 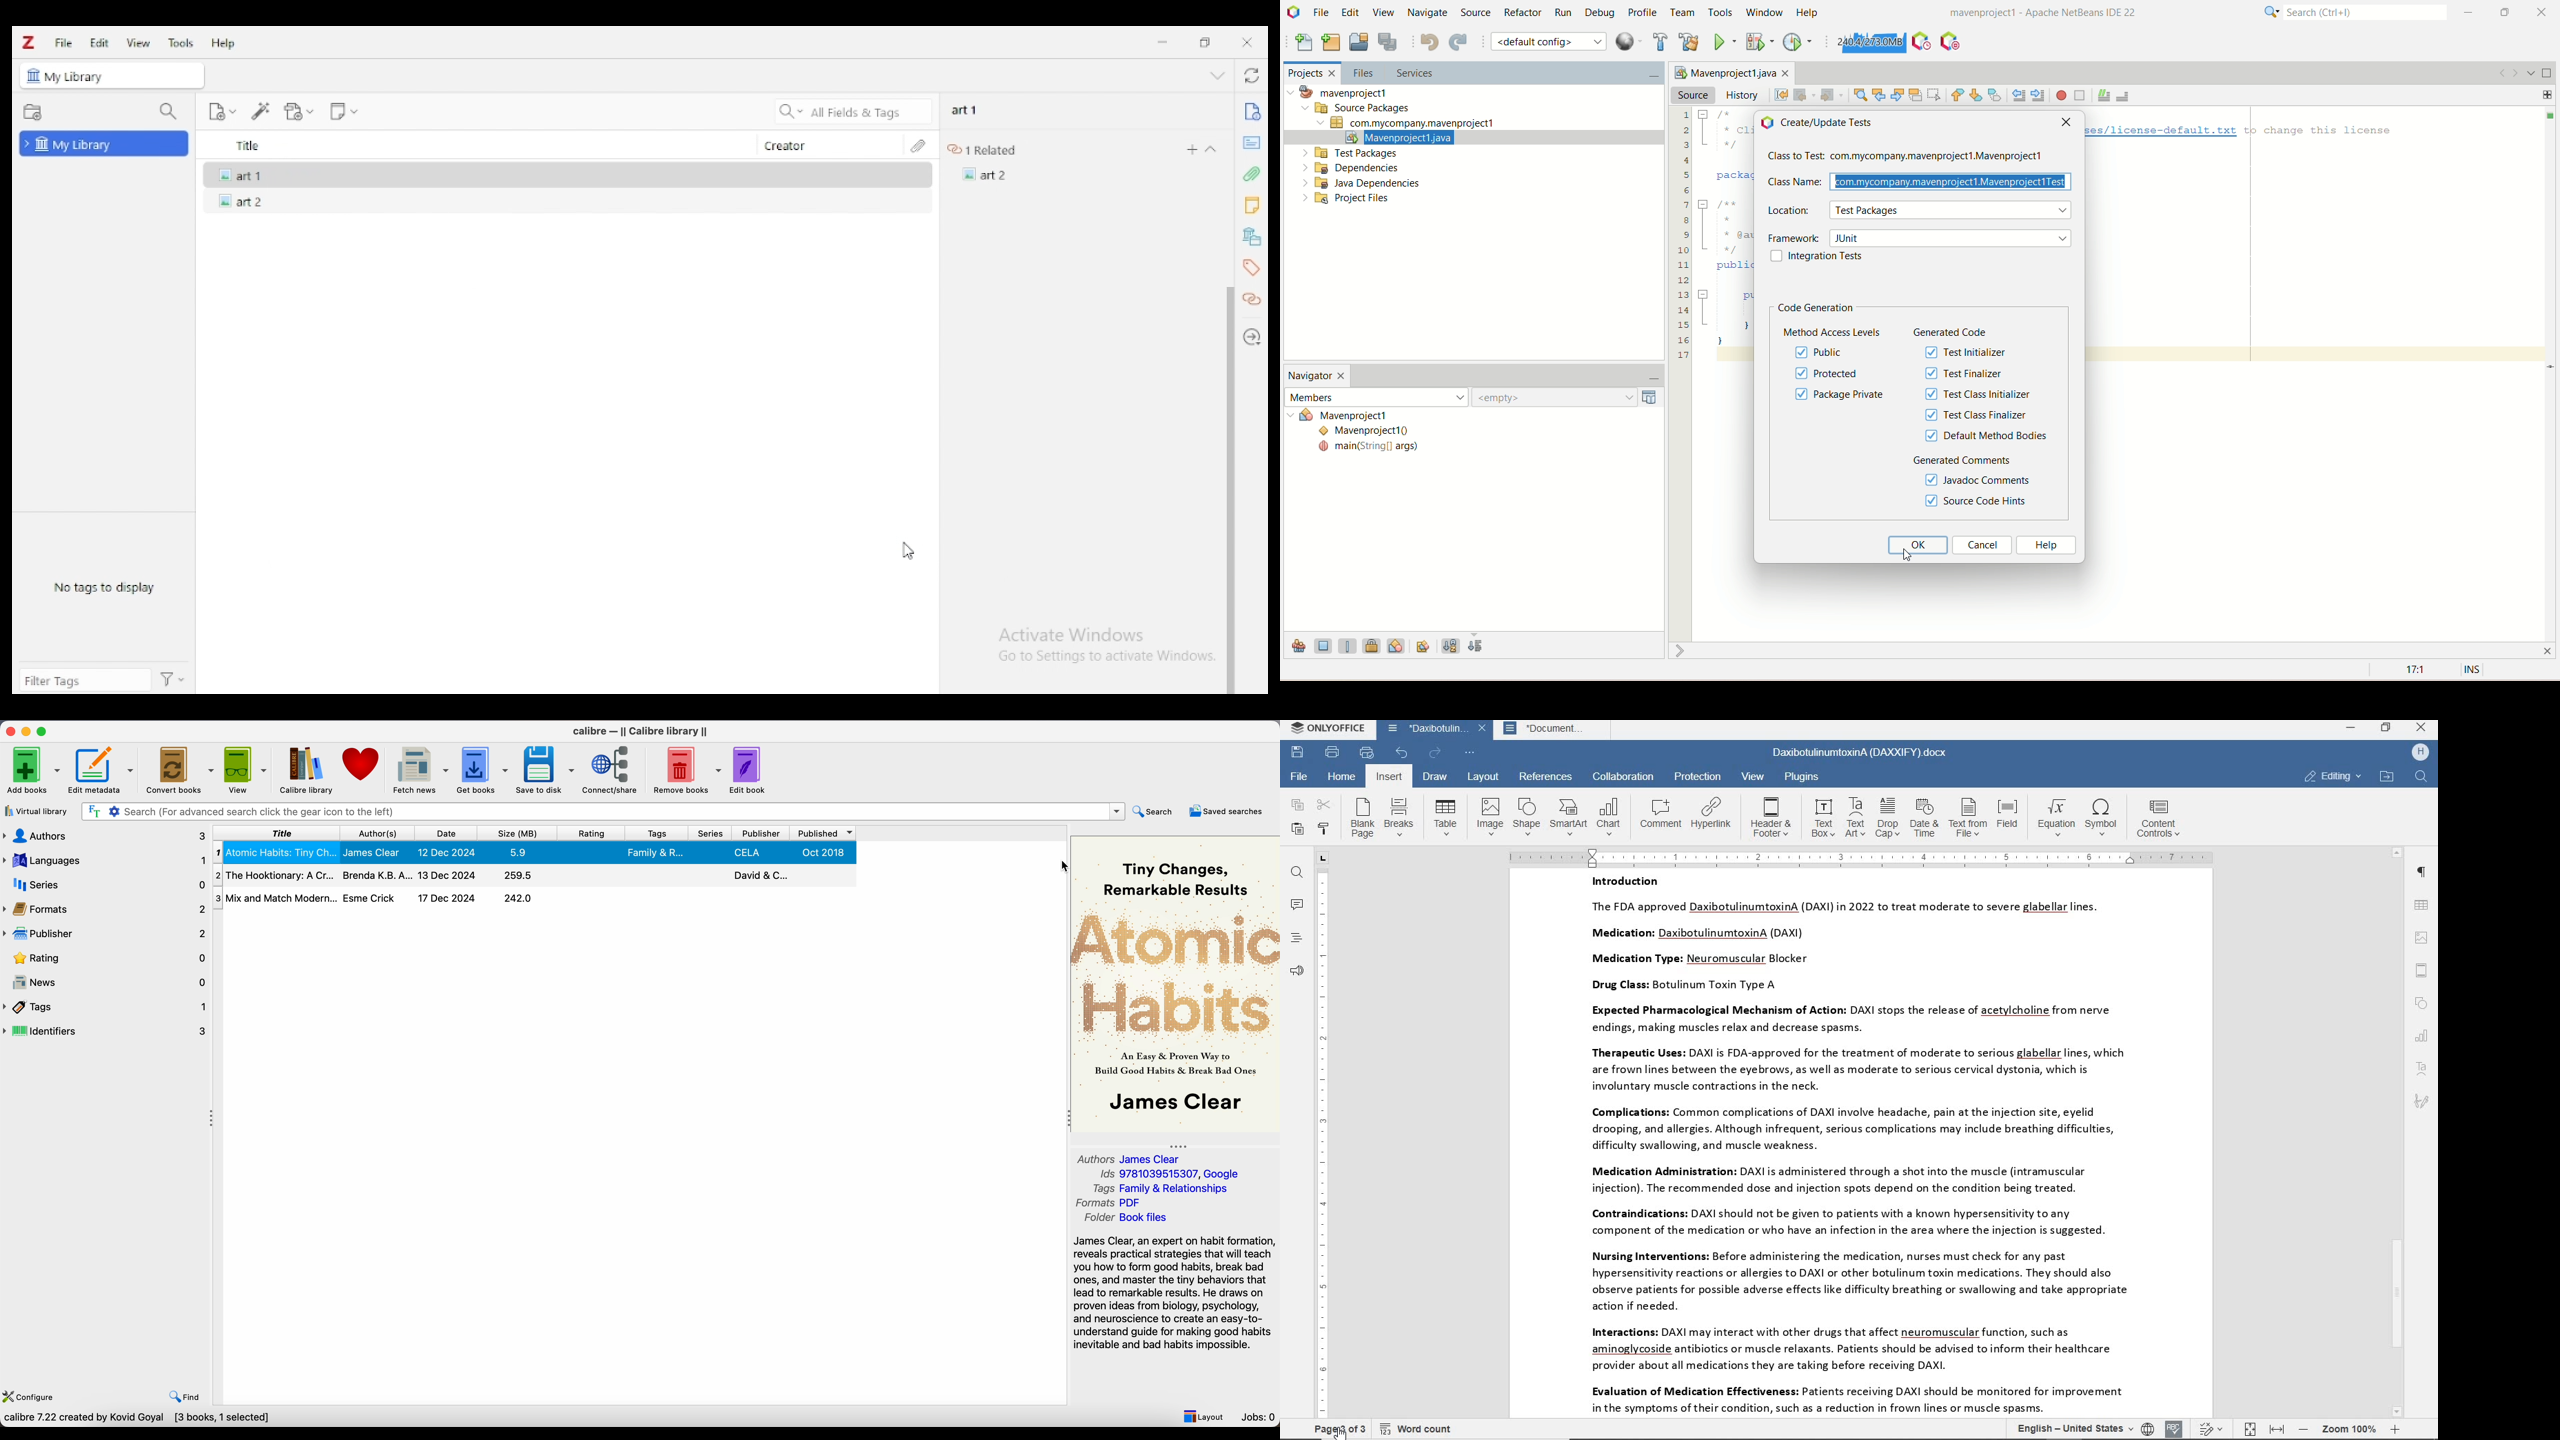 What do you see at coordinates (2387, 777) in the screenshot?
I see `open file location` at bounding box center [2387, 777].